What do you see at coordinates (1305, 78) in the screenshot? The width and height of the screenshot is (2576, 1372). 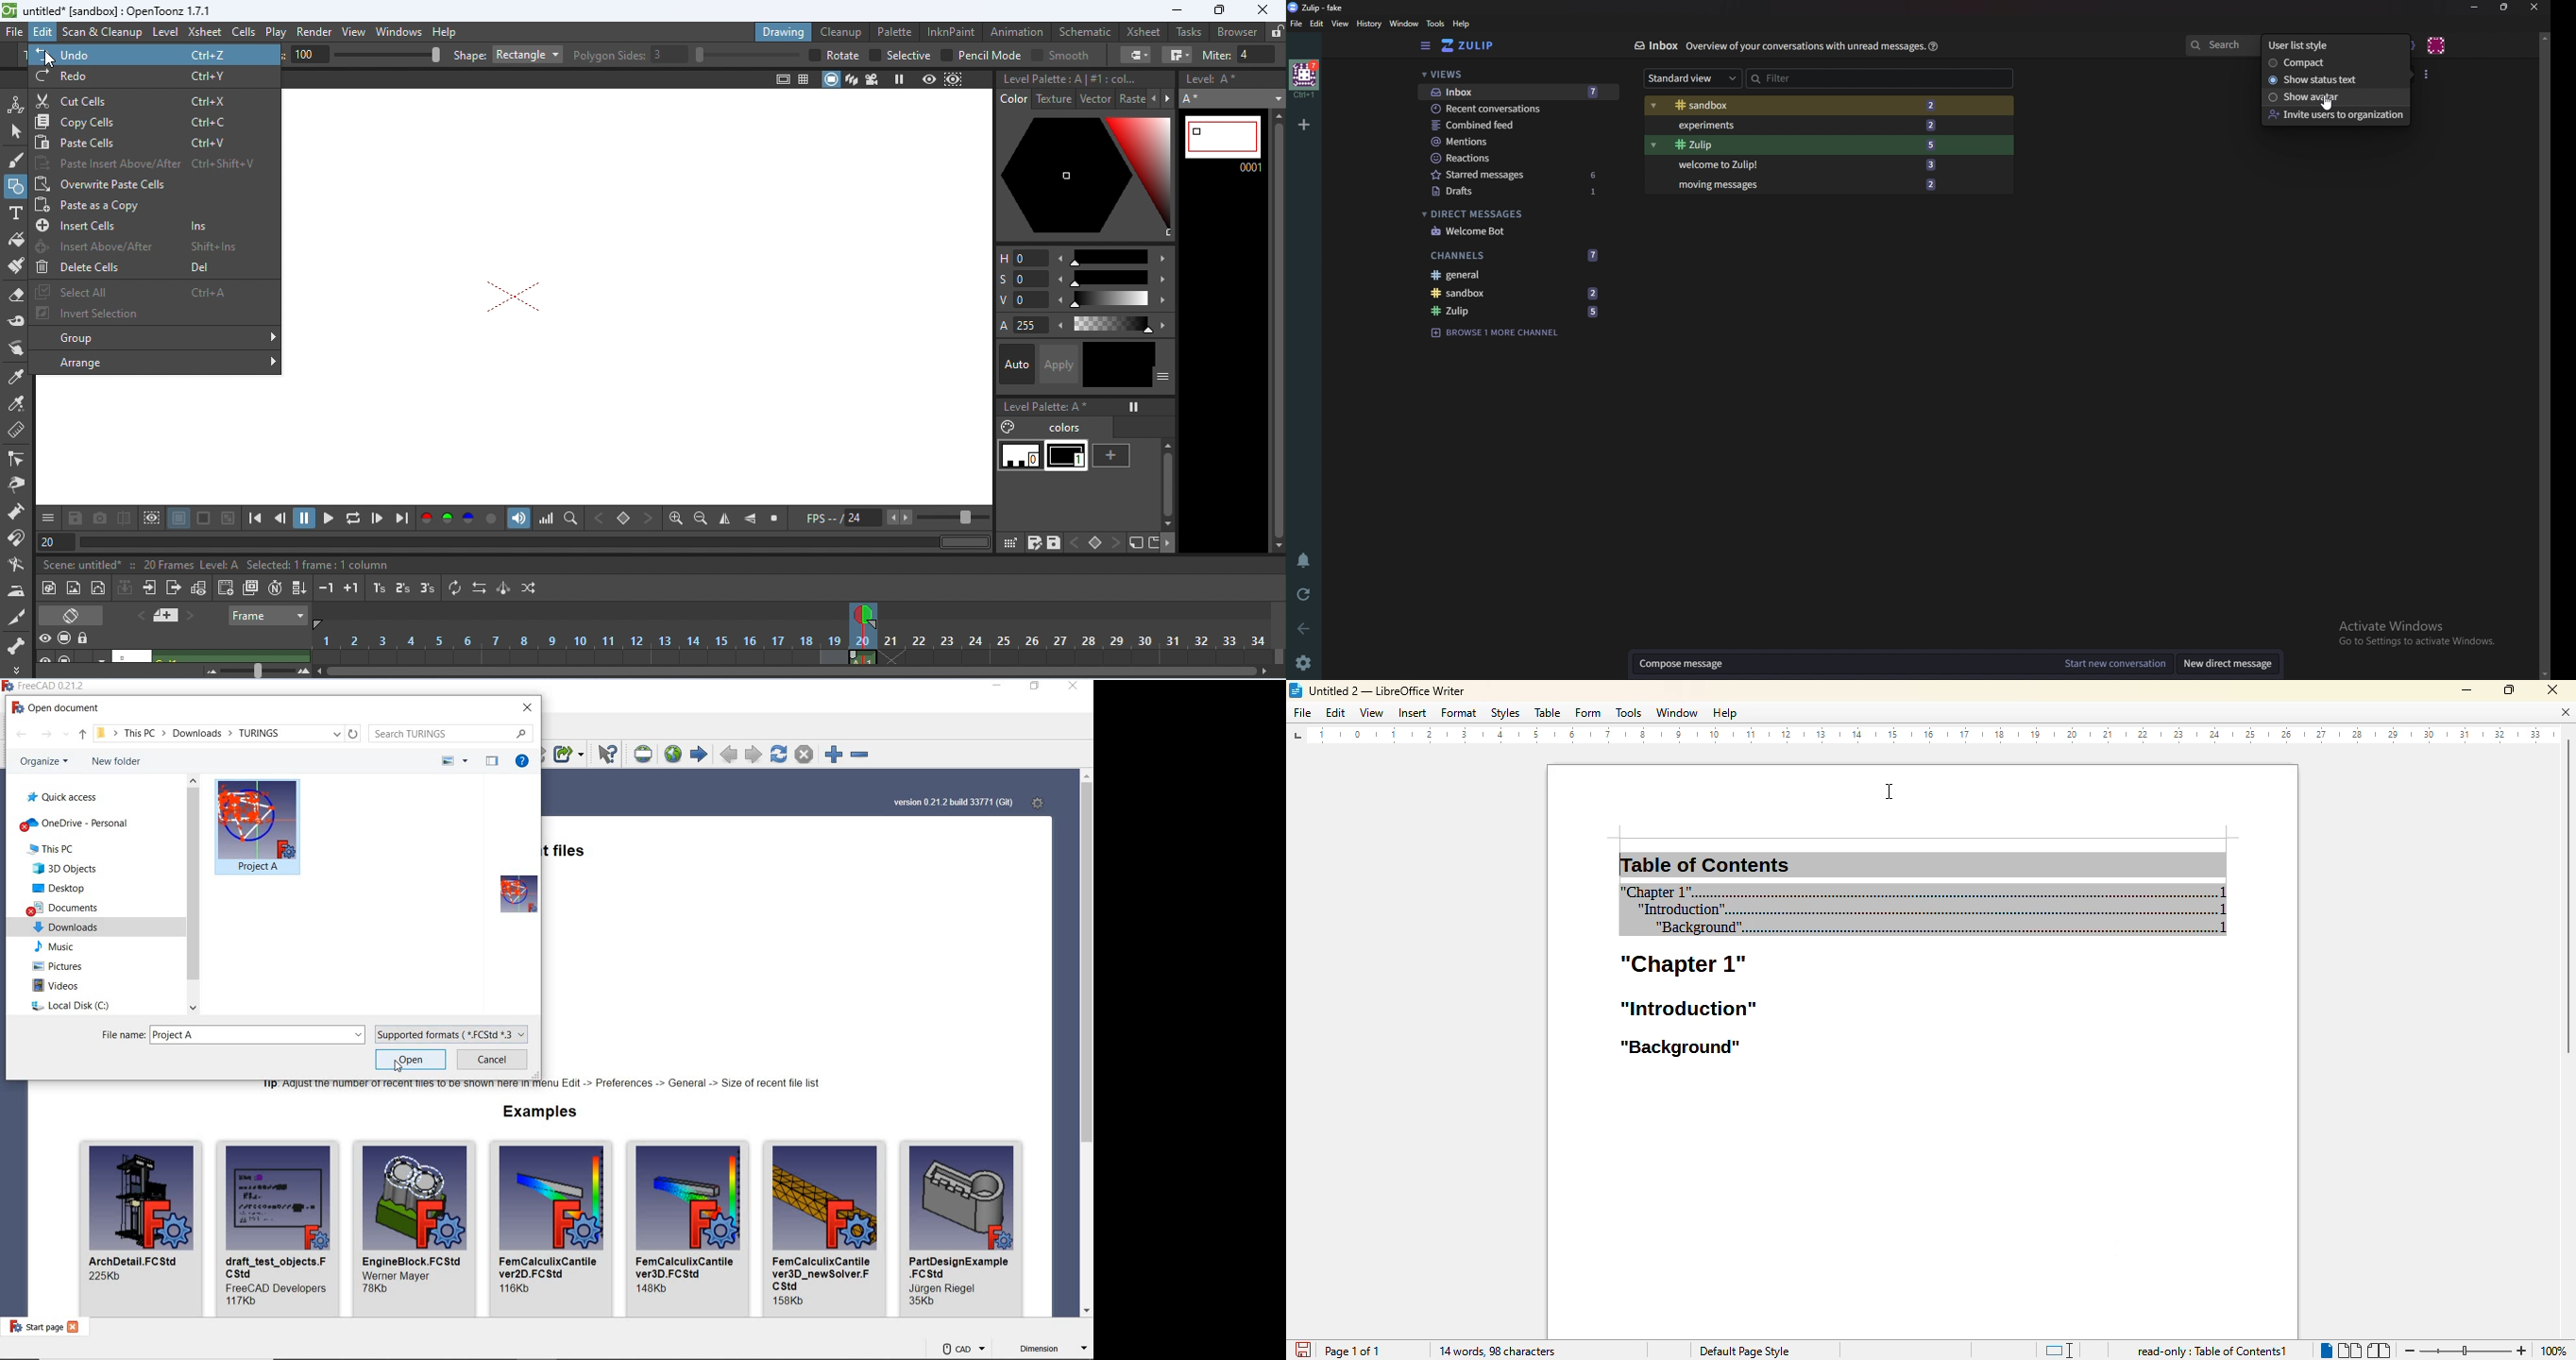 I see `Home` at bounding box center [1305, 78].